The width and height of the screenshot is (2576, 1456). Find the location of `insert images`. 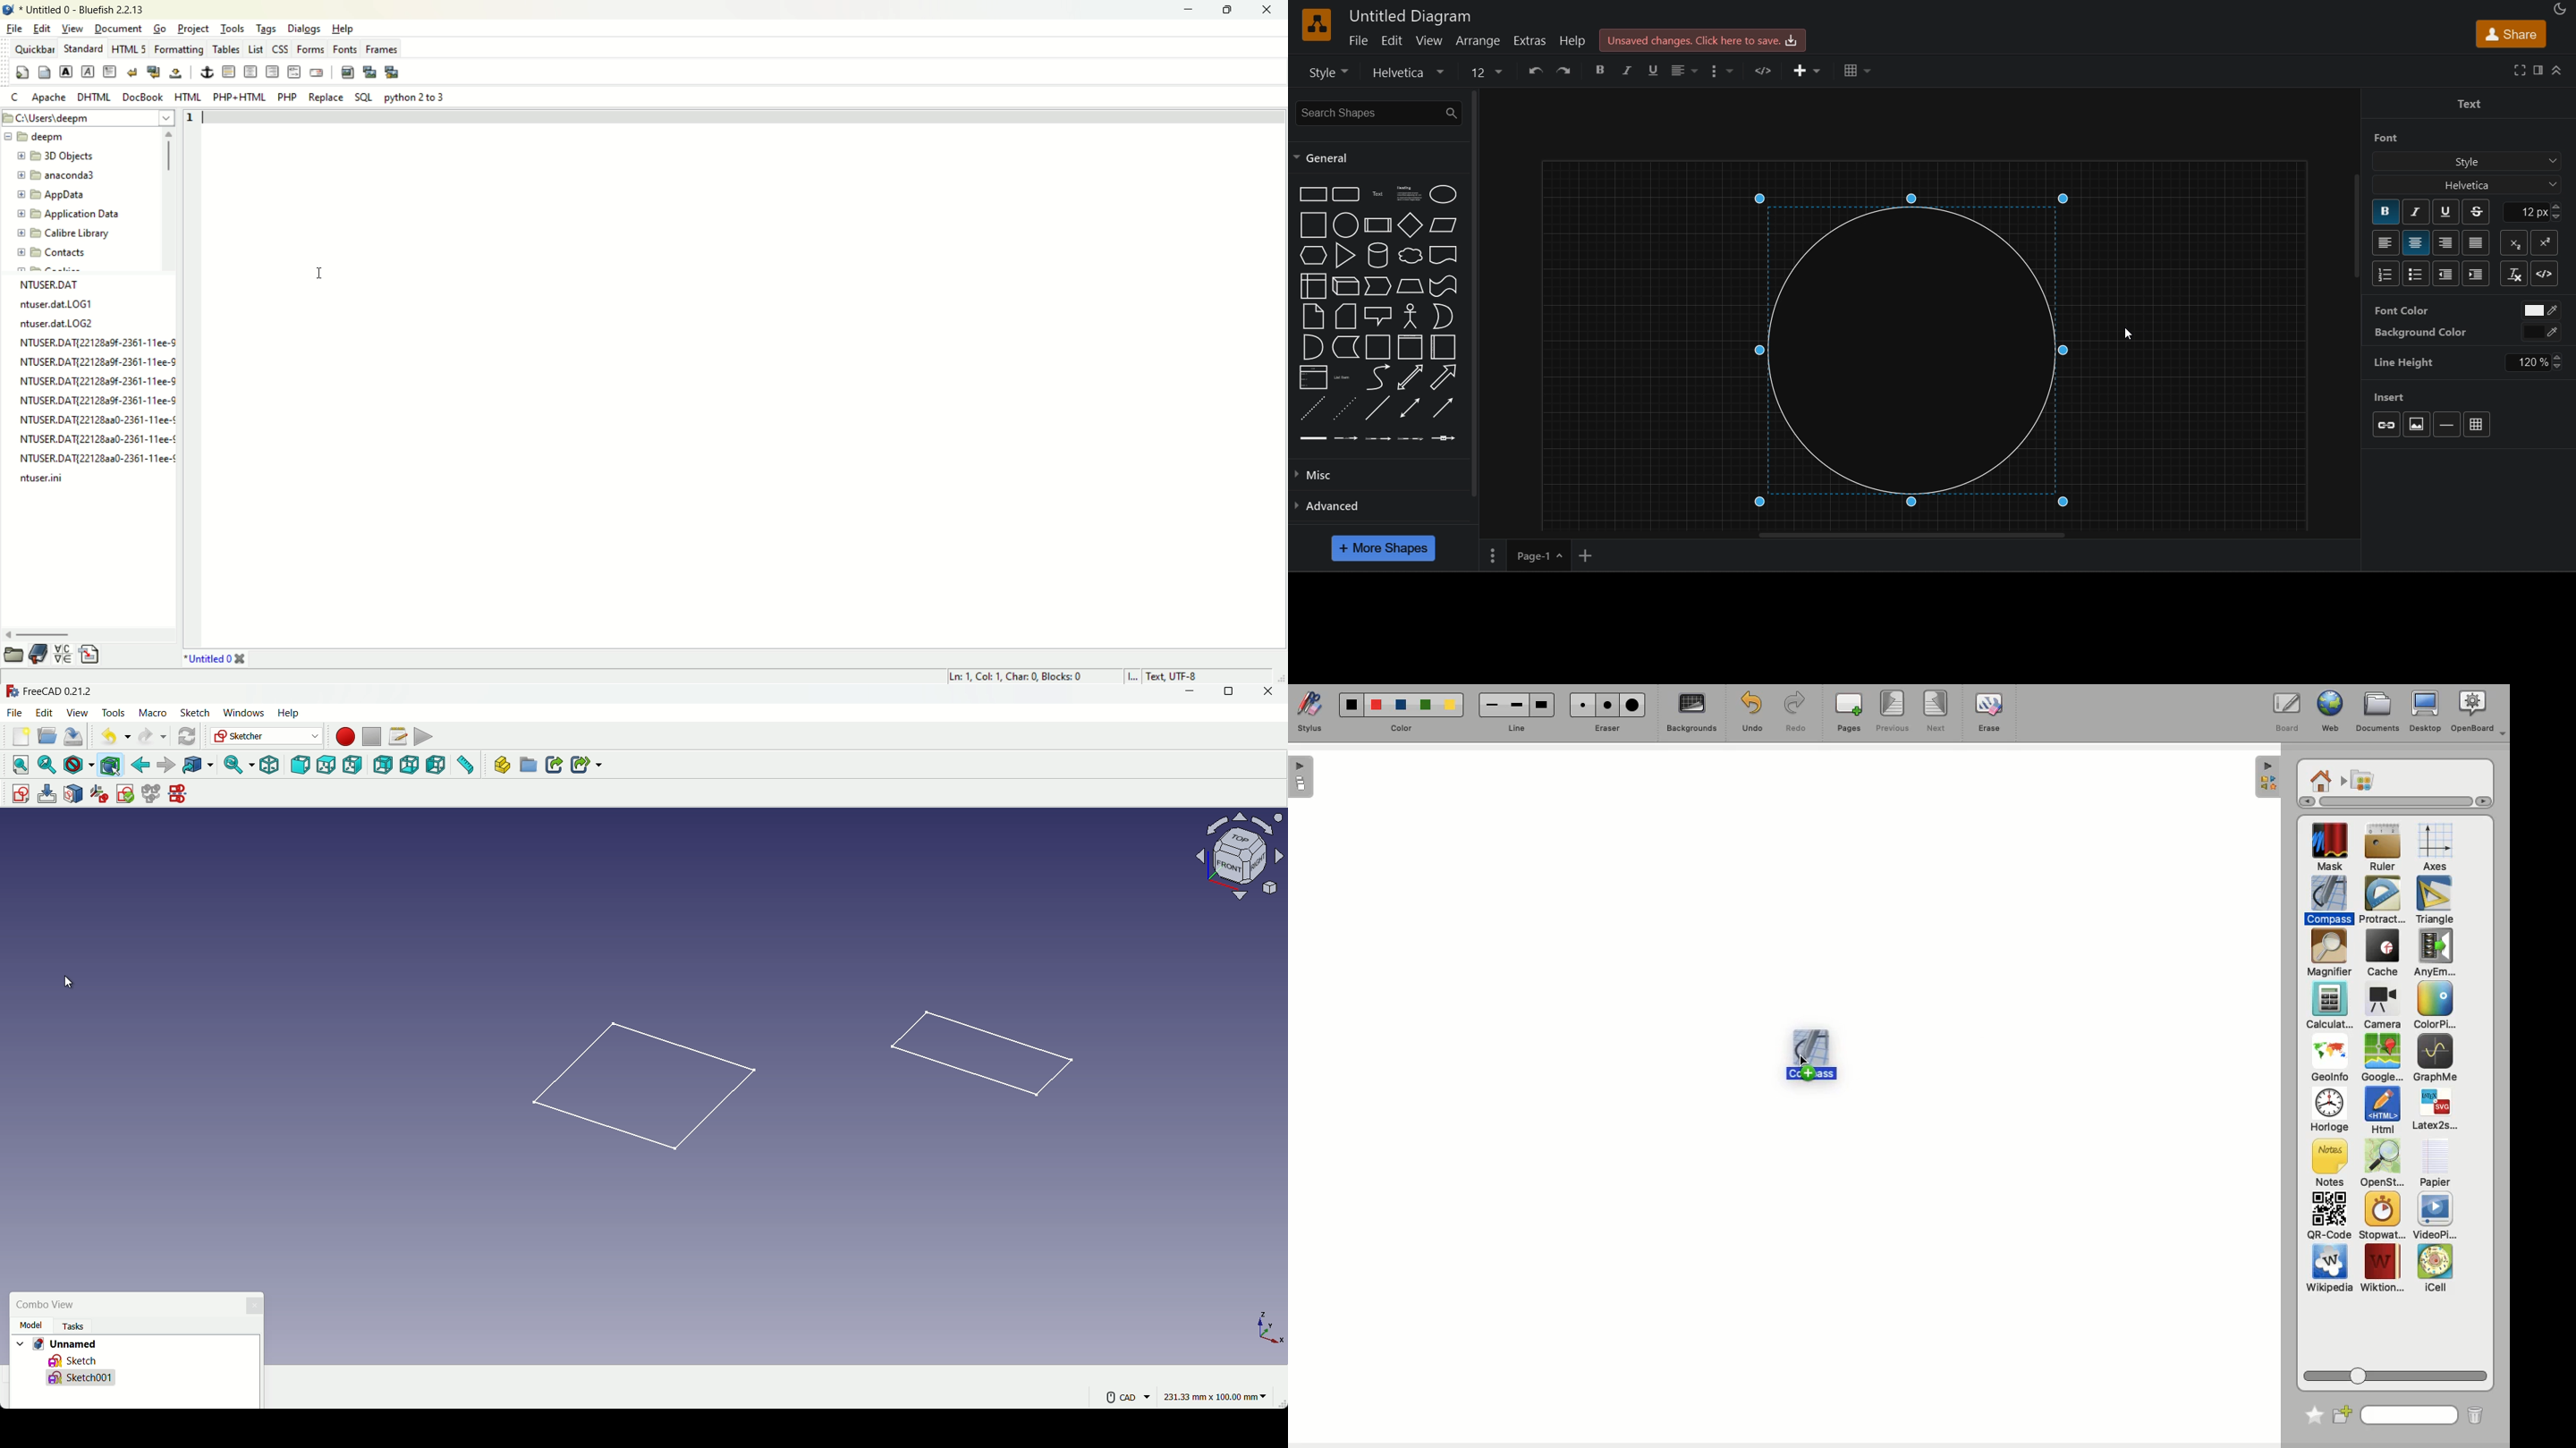

insert images is located at coordinates (347, 70).